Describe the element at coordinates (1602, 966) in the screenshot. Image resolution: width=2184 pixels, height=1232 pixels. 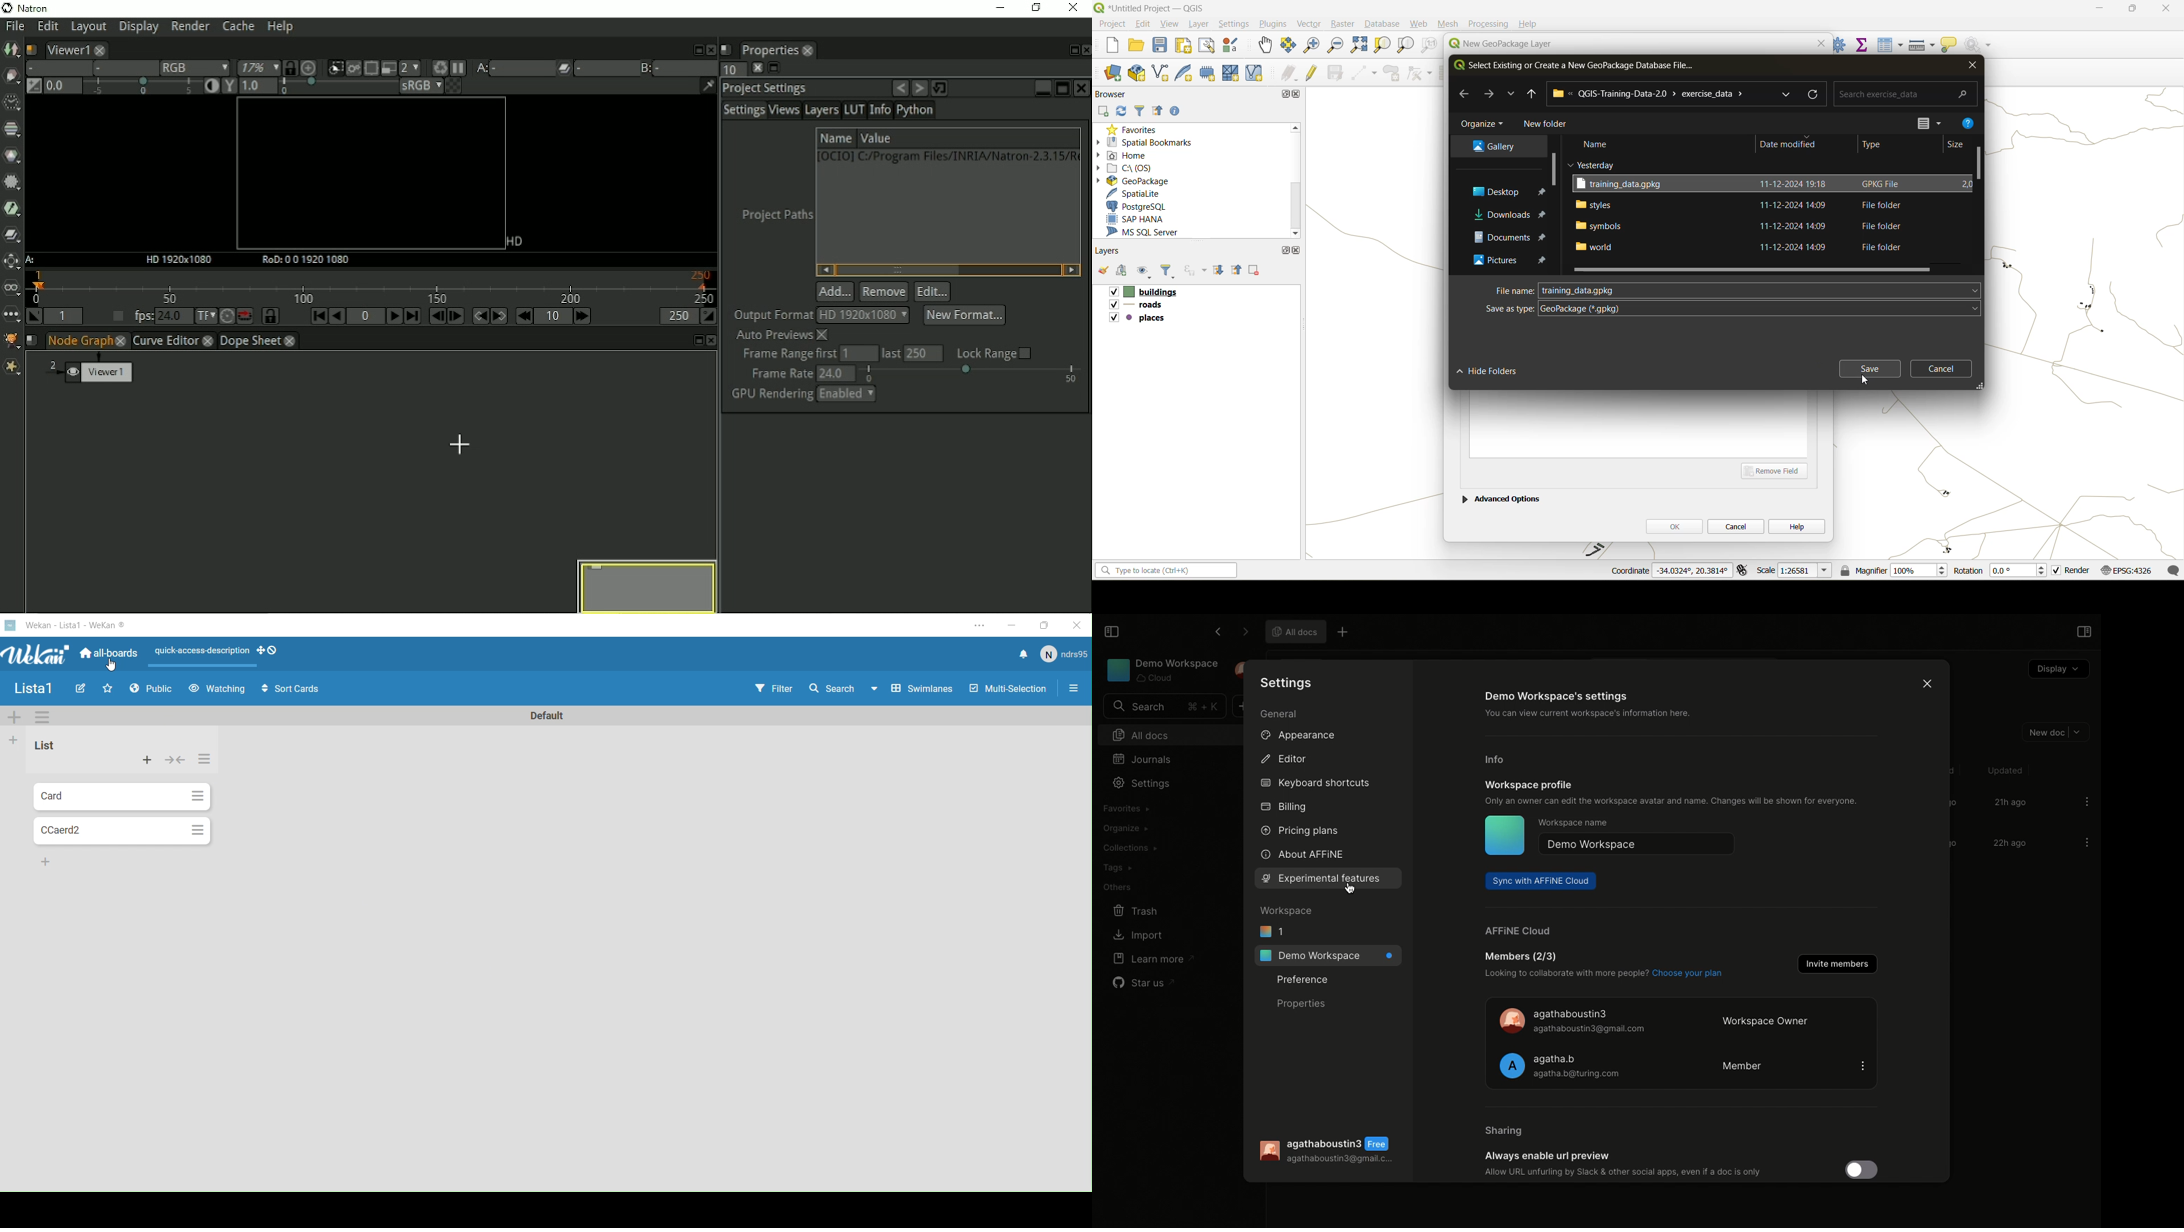
I see `Members` at that location.